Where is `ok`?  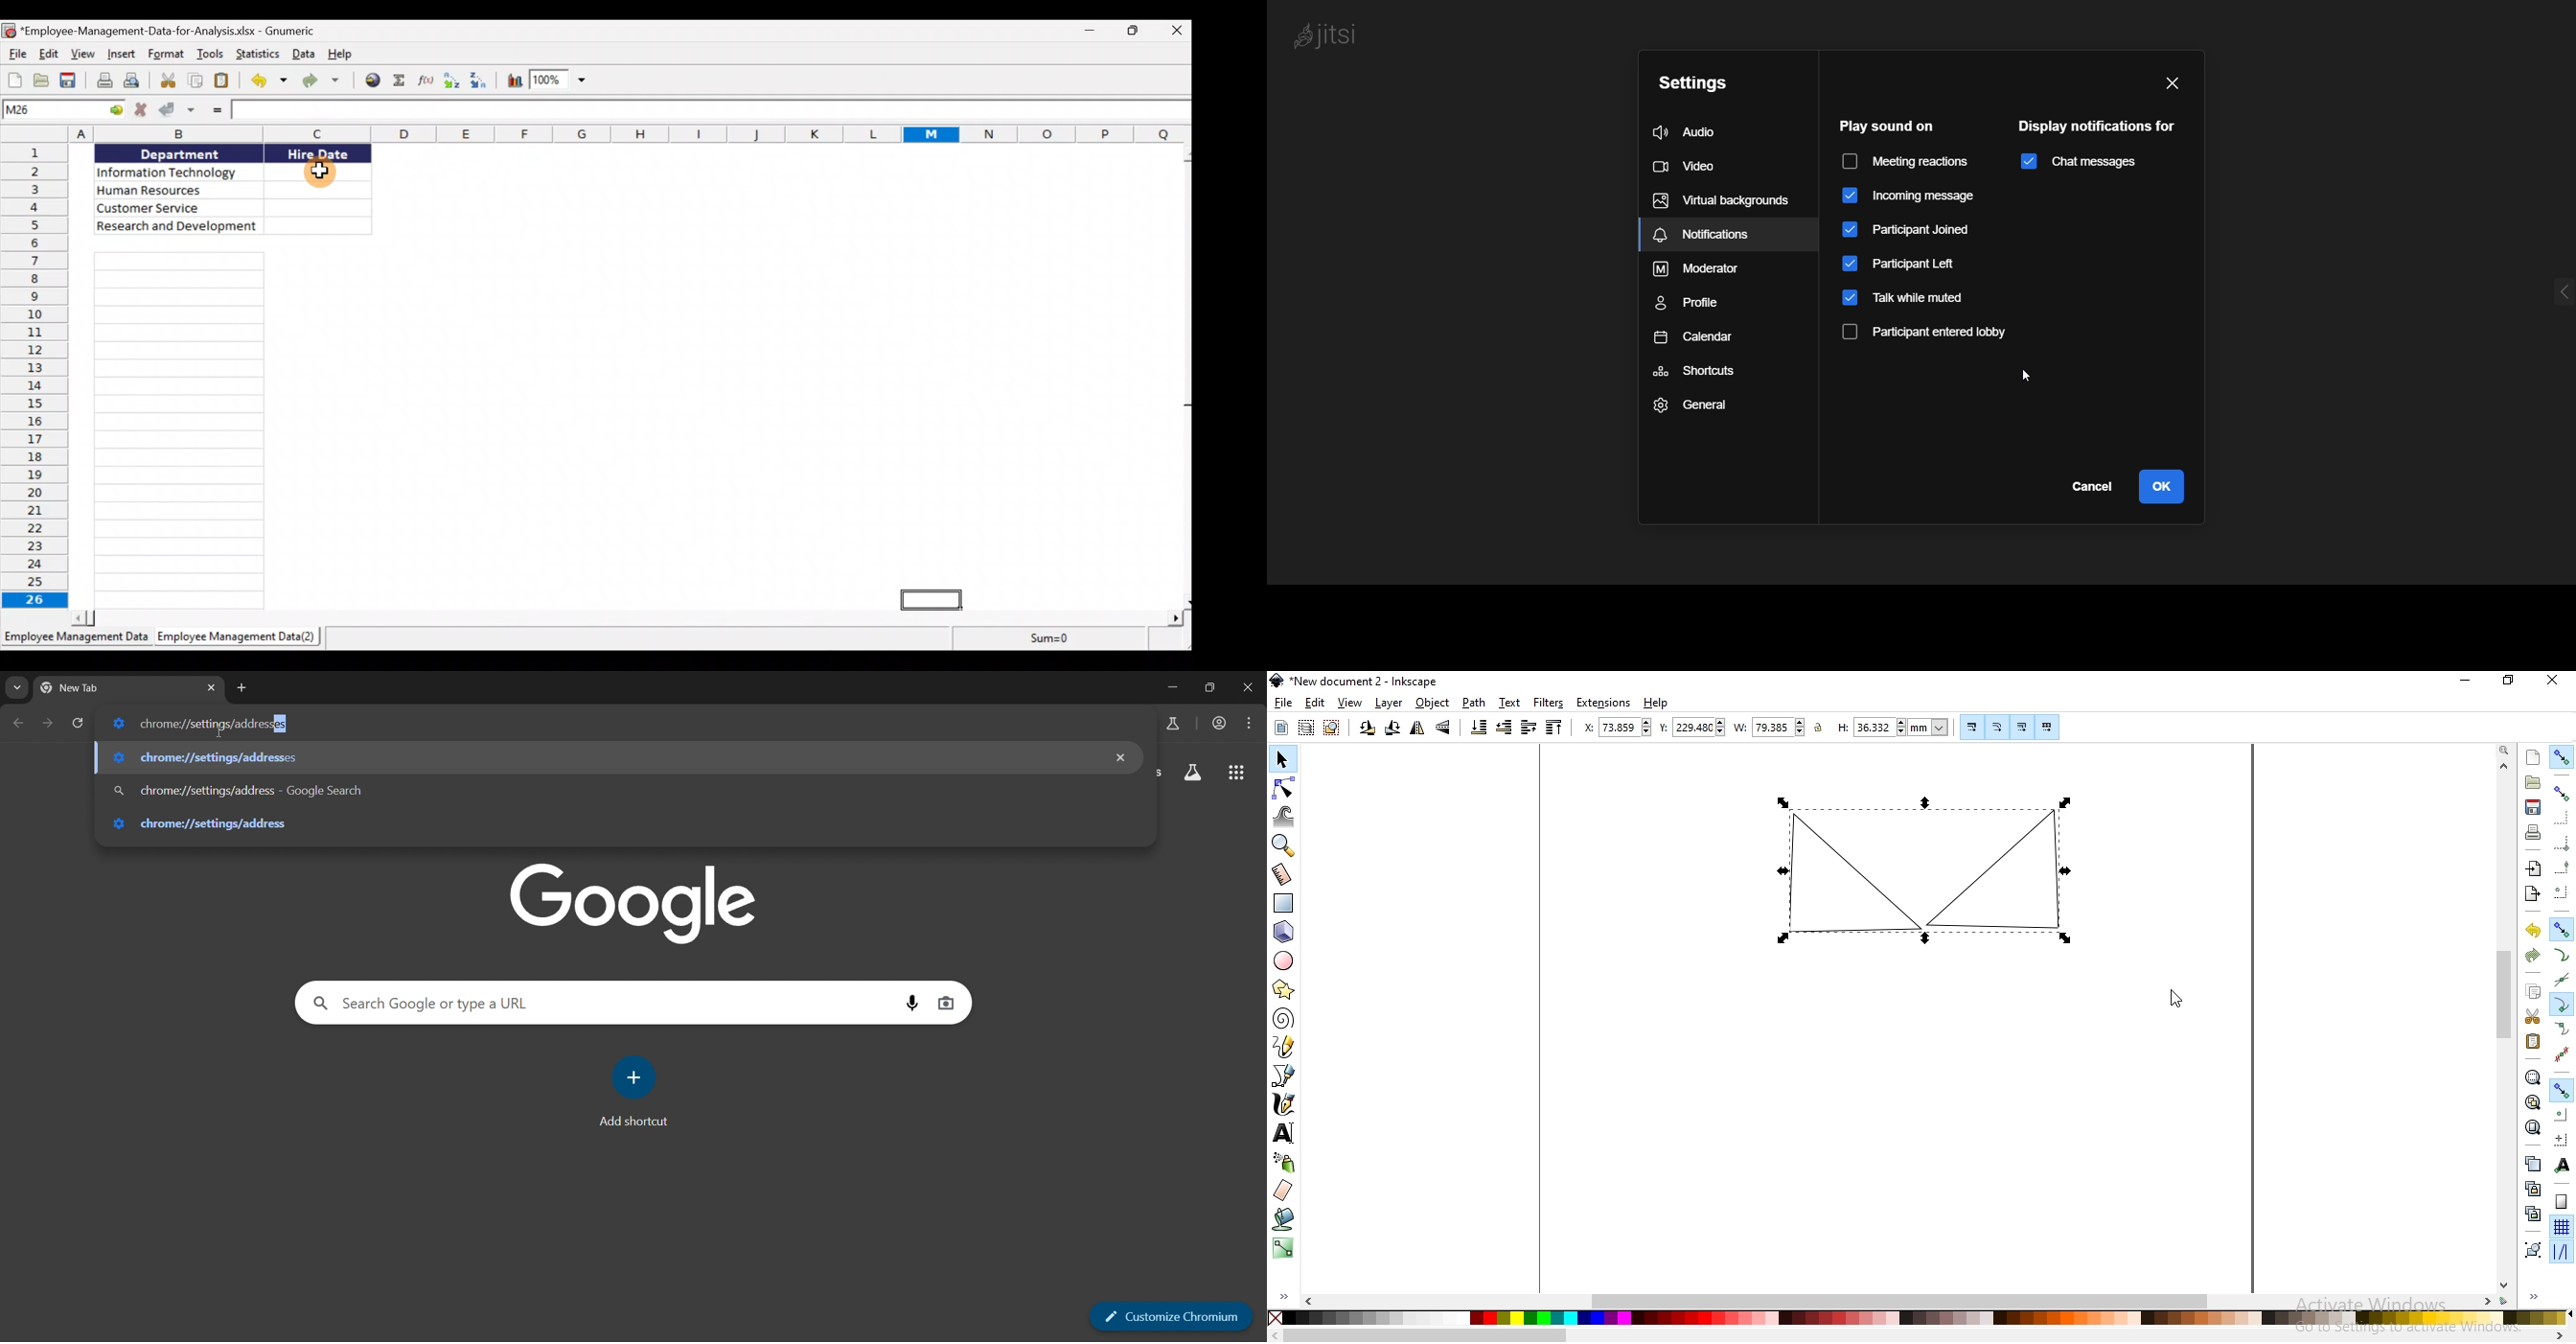
ok is located at coordinates (2161, 486).